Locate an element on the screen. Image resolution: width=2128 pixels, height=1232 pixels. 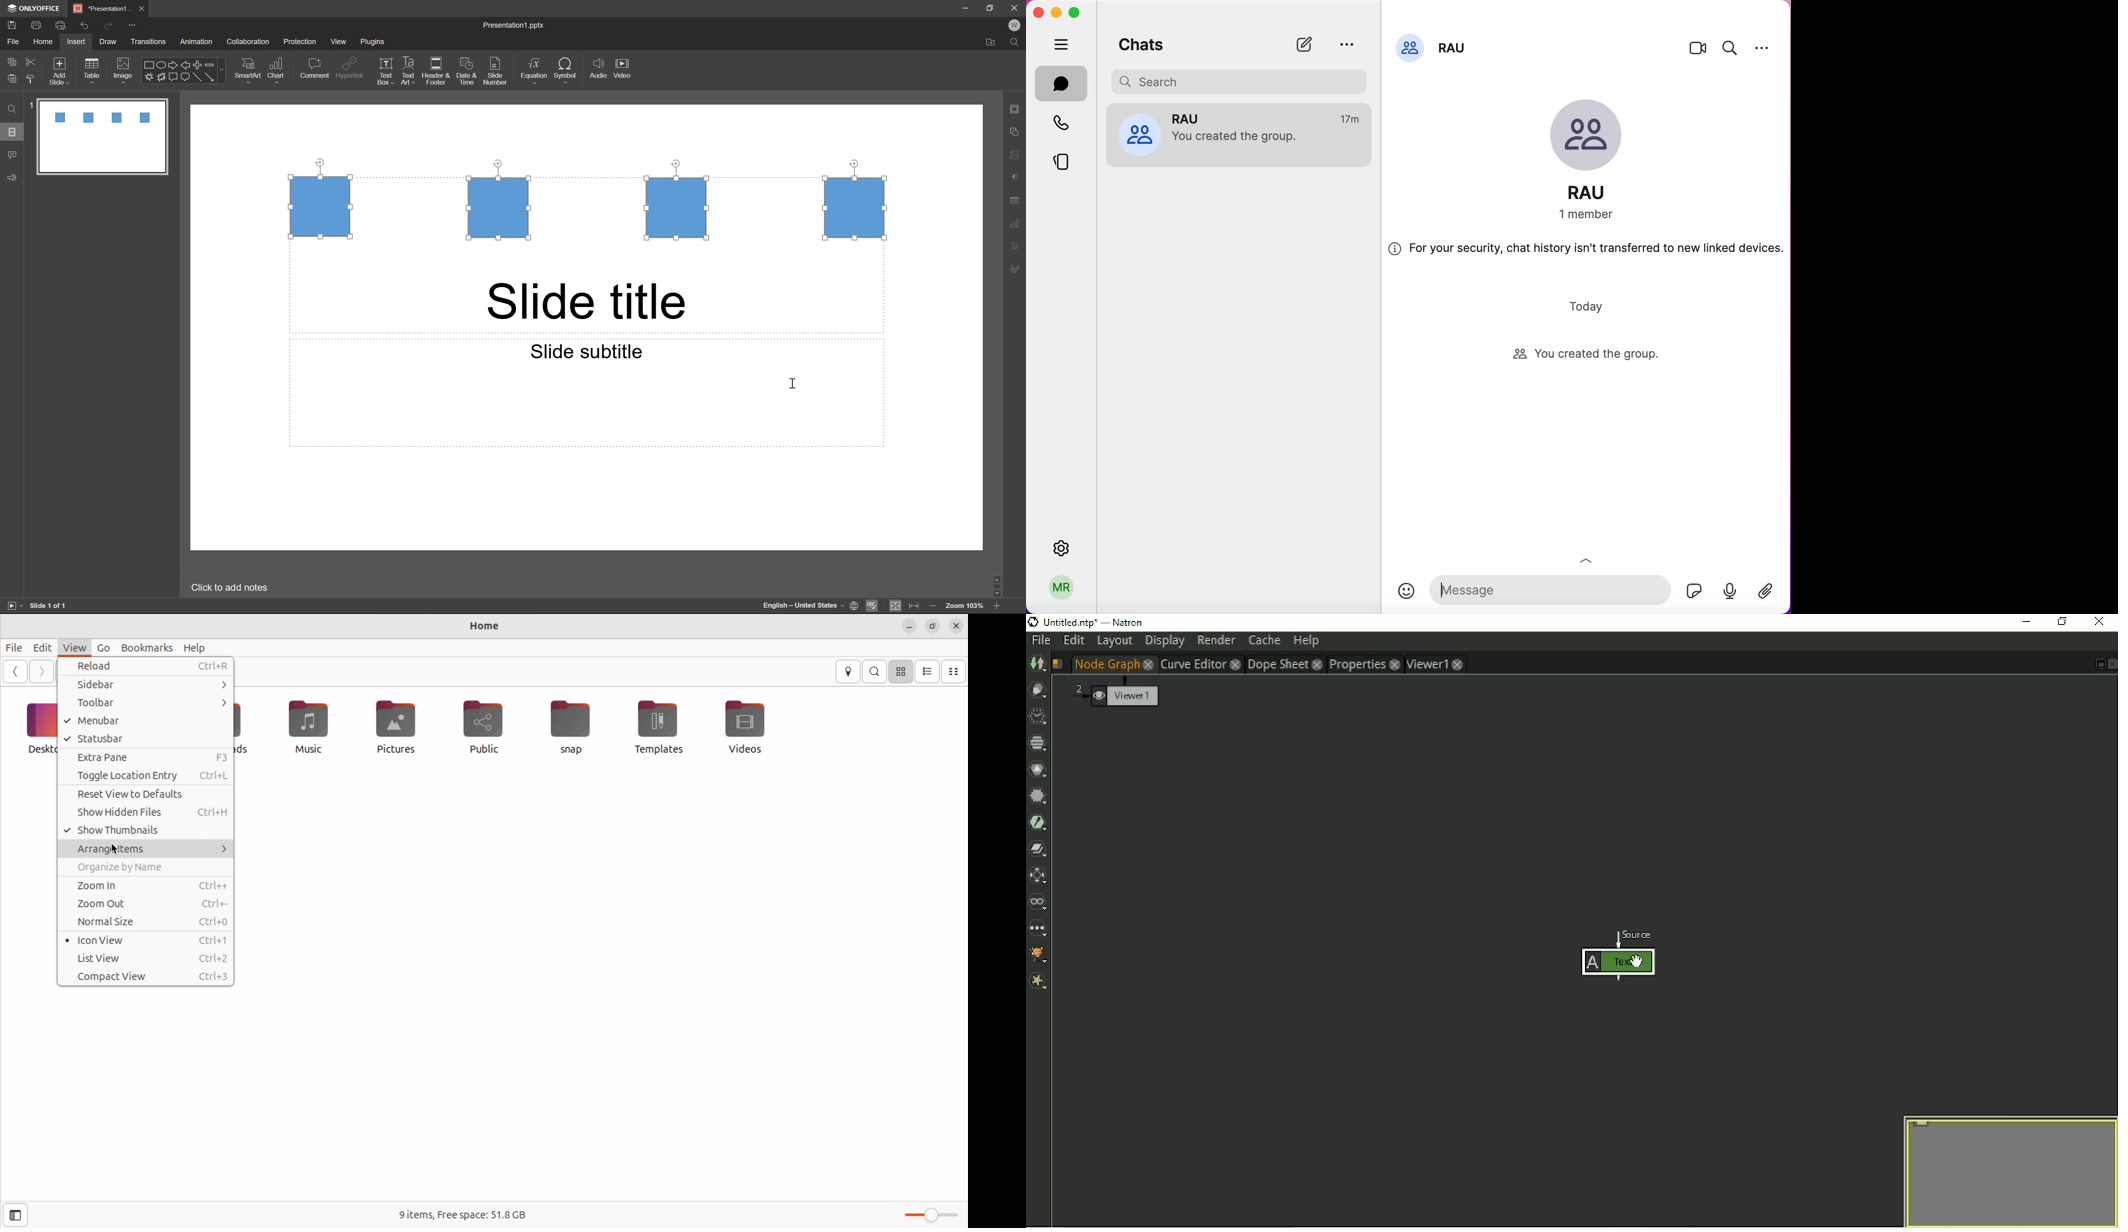
fit too slide is located at coordinates (896, 606).